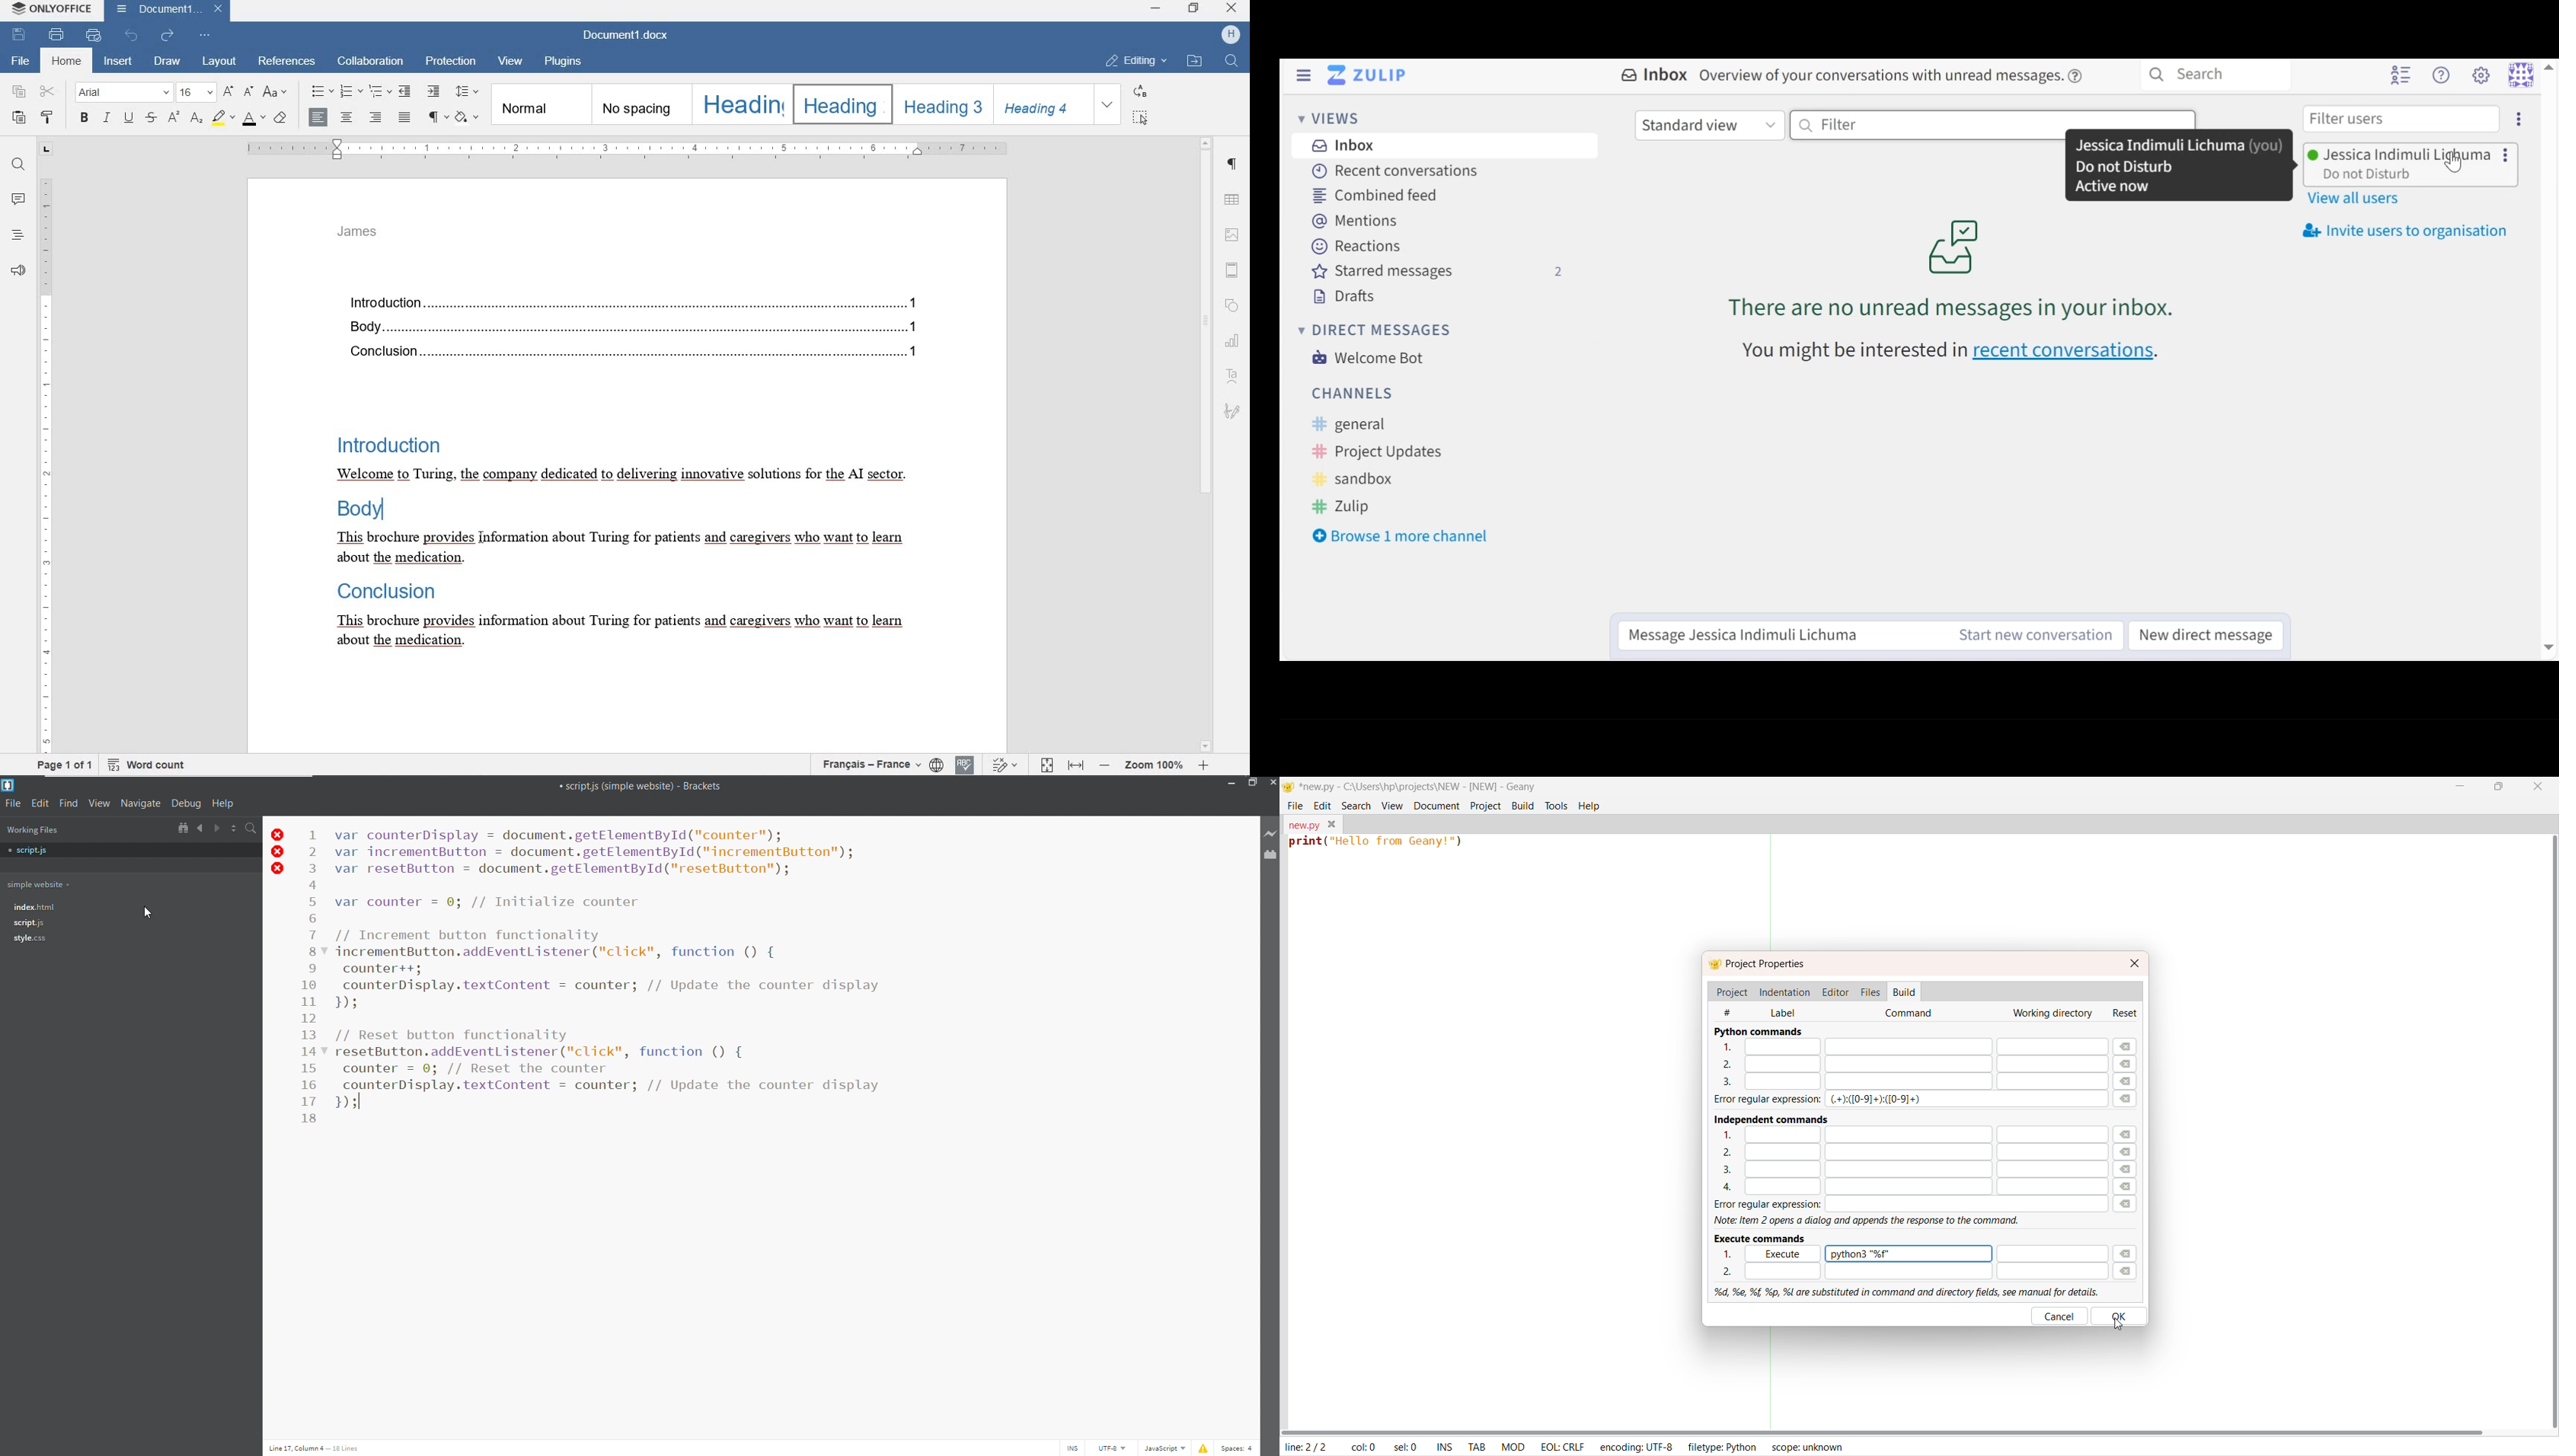 The image size is (2576, 1456). I want to click on FIT TO WIDTH, so click(1076, 764).